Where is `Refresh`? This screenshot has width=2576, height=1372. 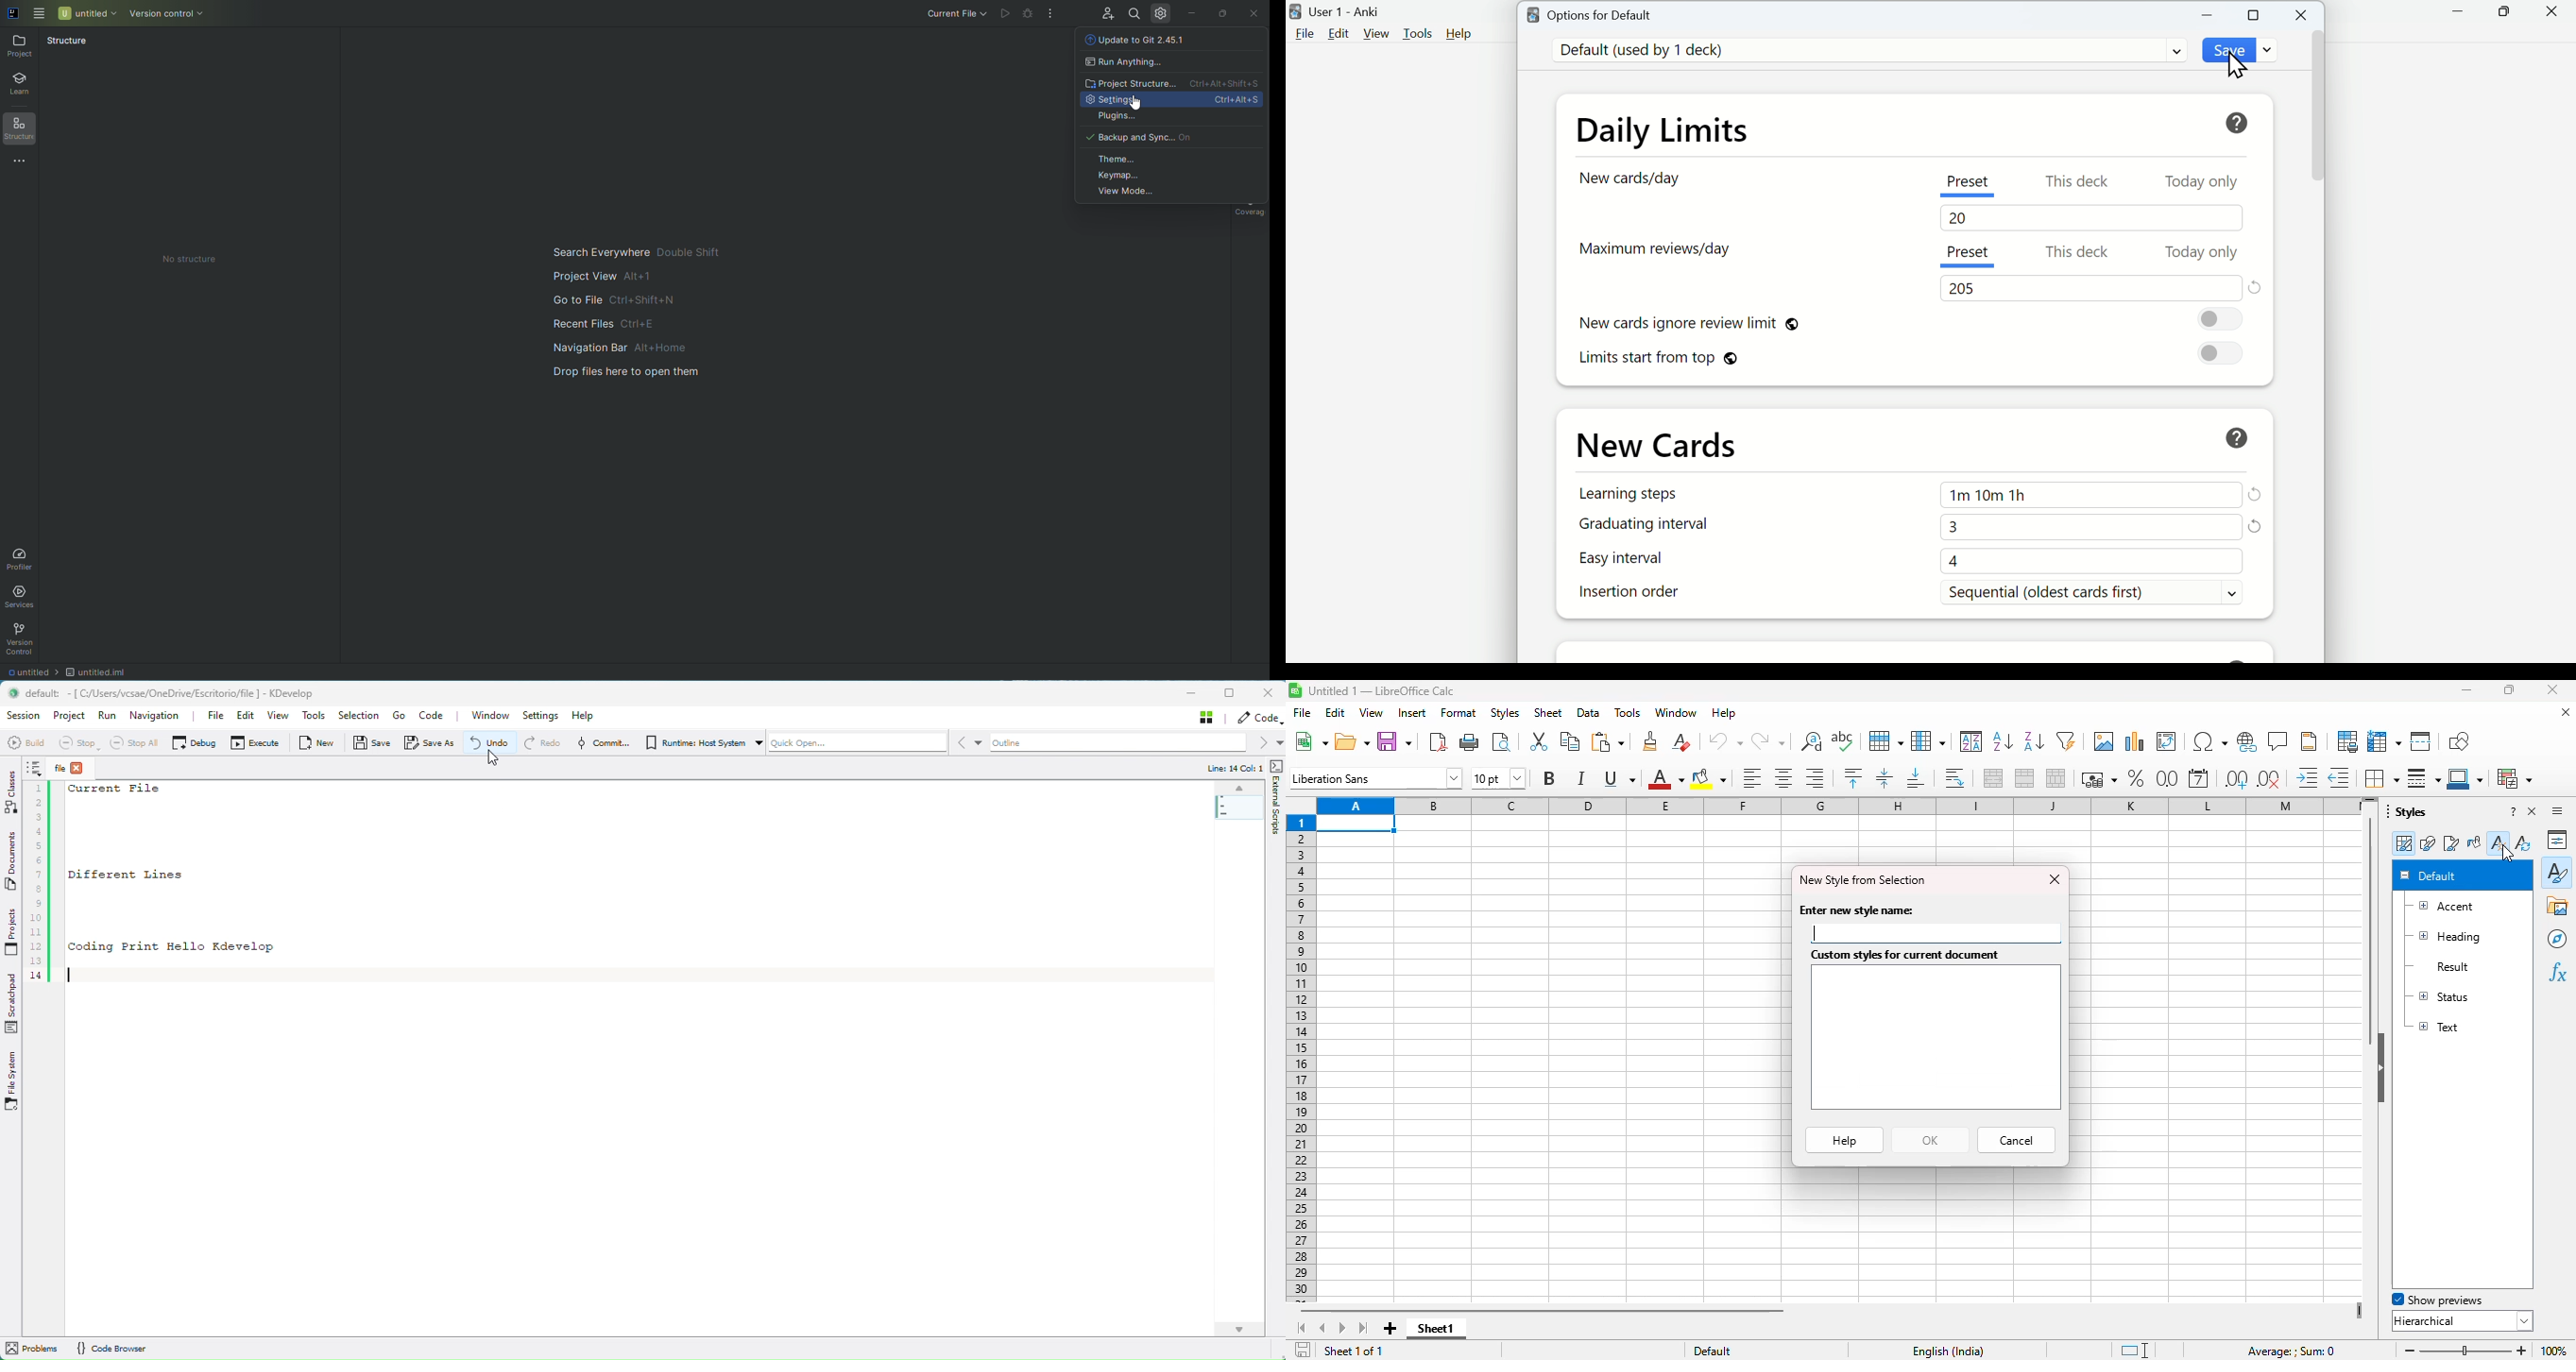
Refresh is located at coordinates (2247, 526).